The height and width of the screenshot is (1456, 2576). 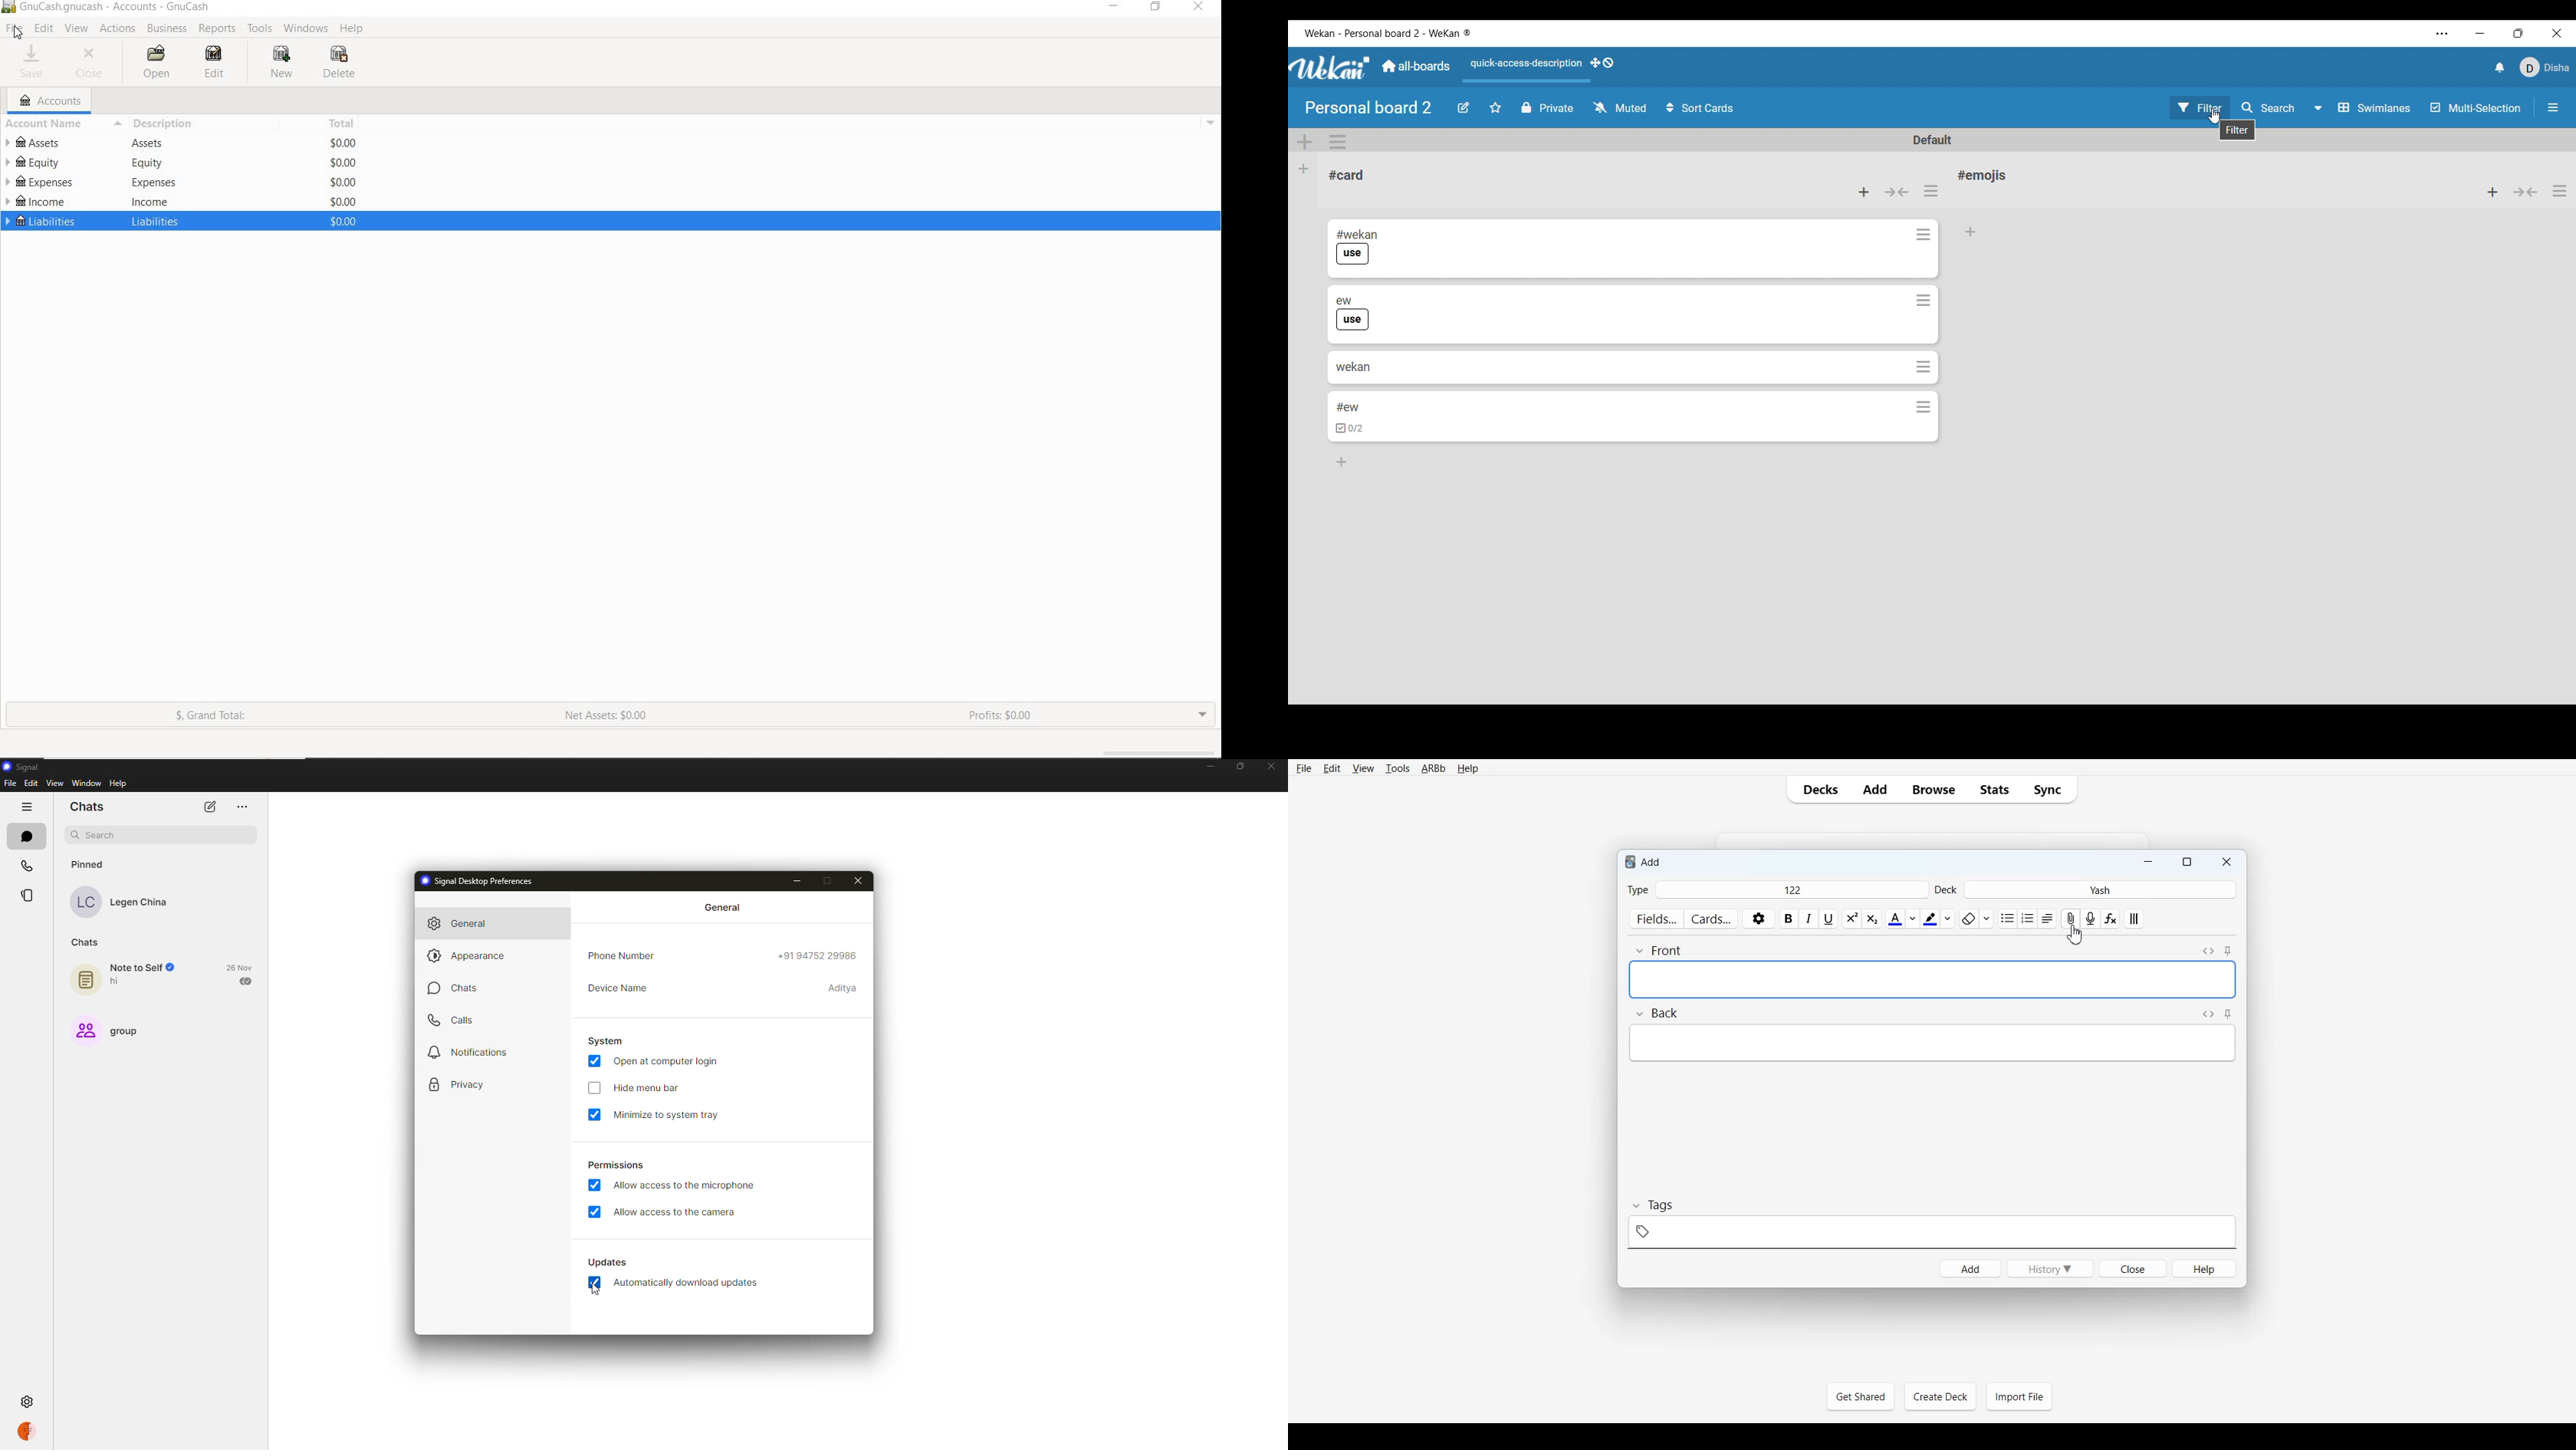 I want to click on help, so click(x=119, y=783).